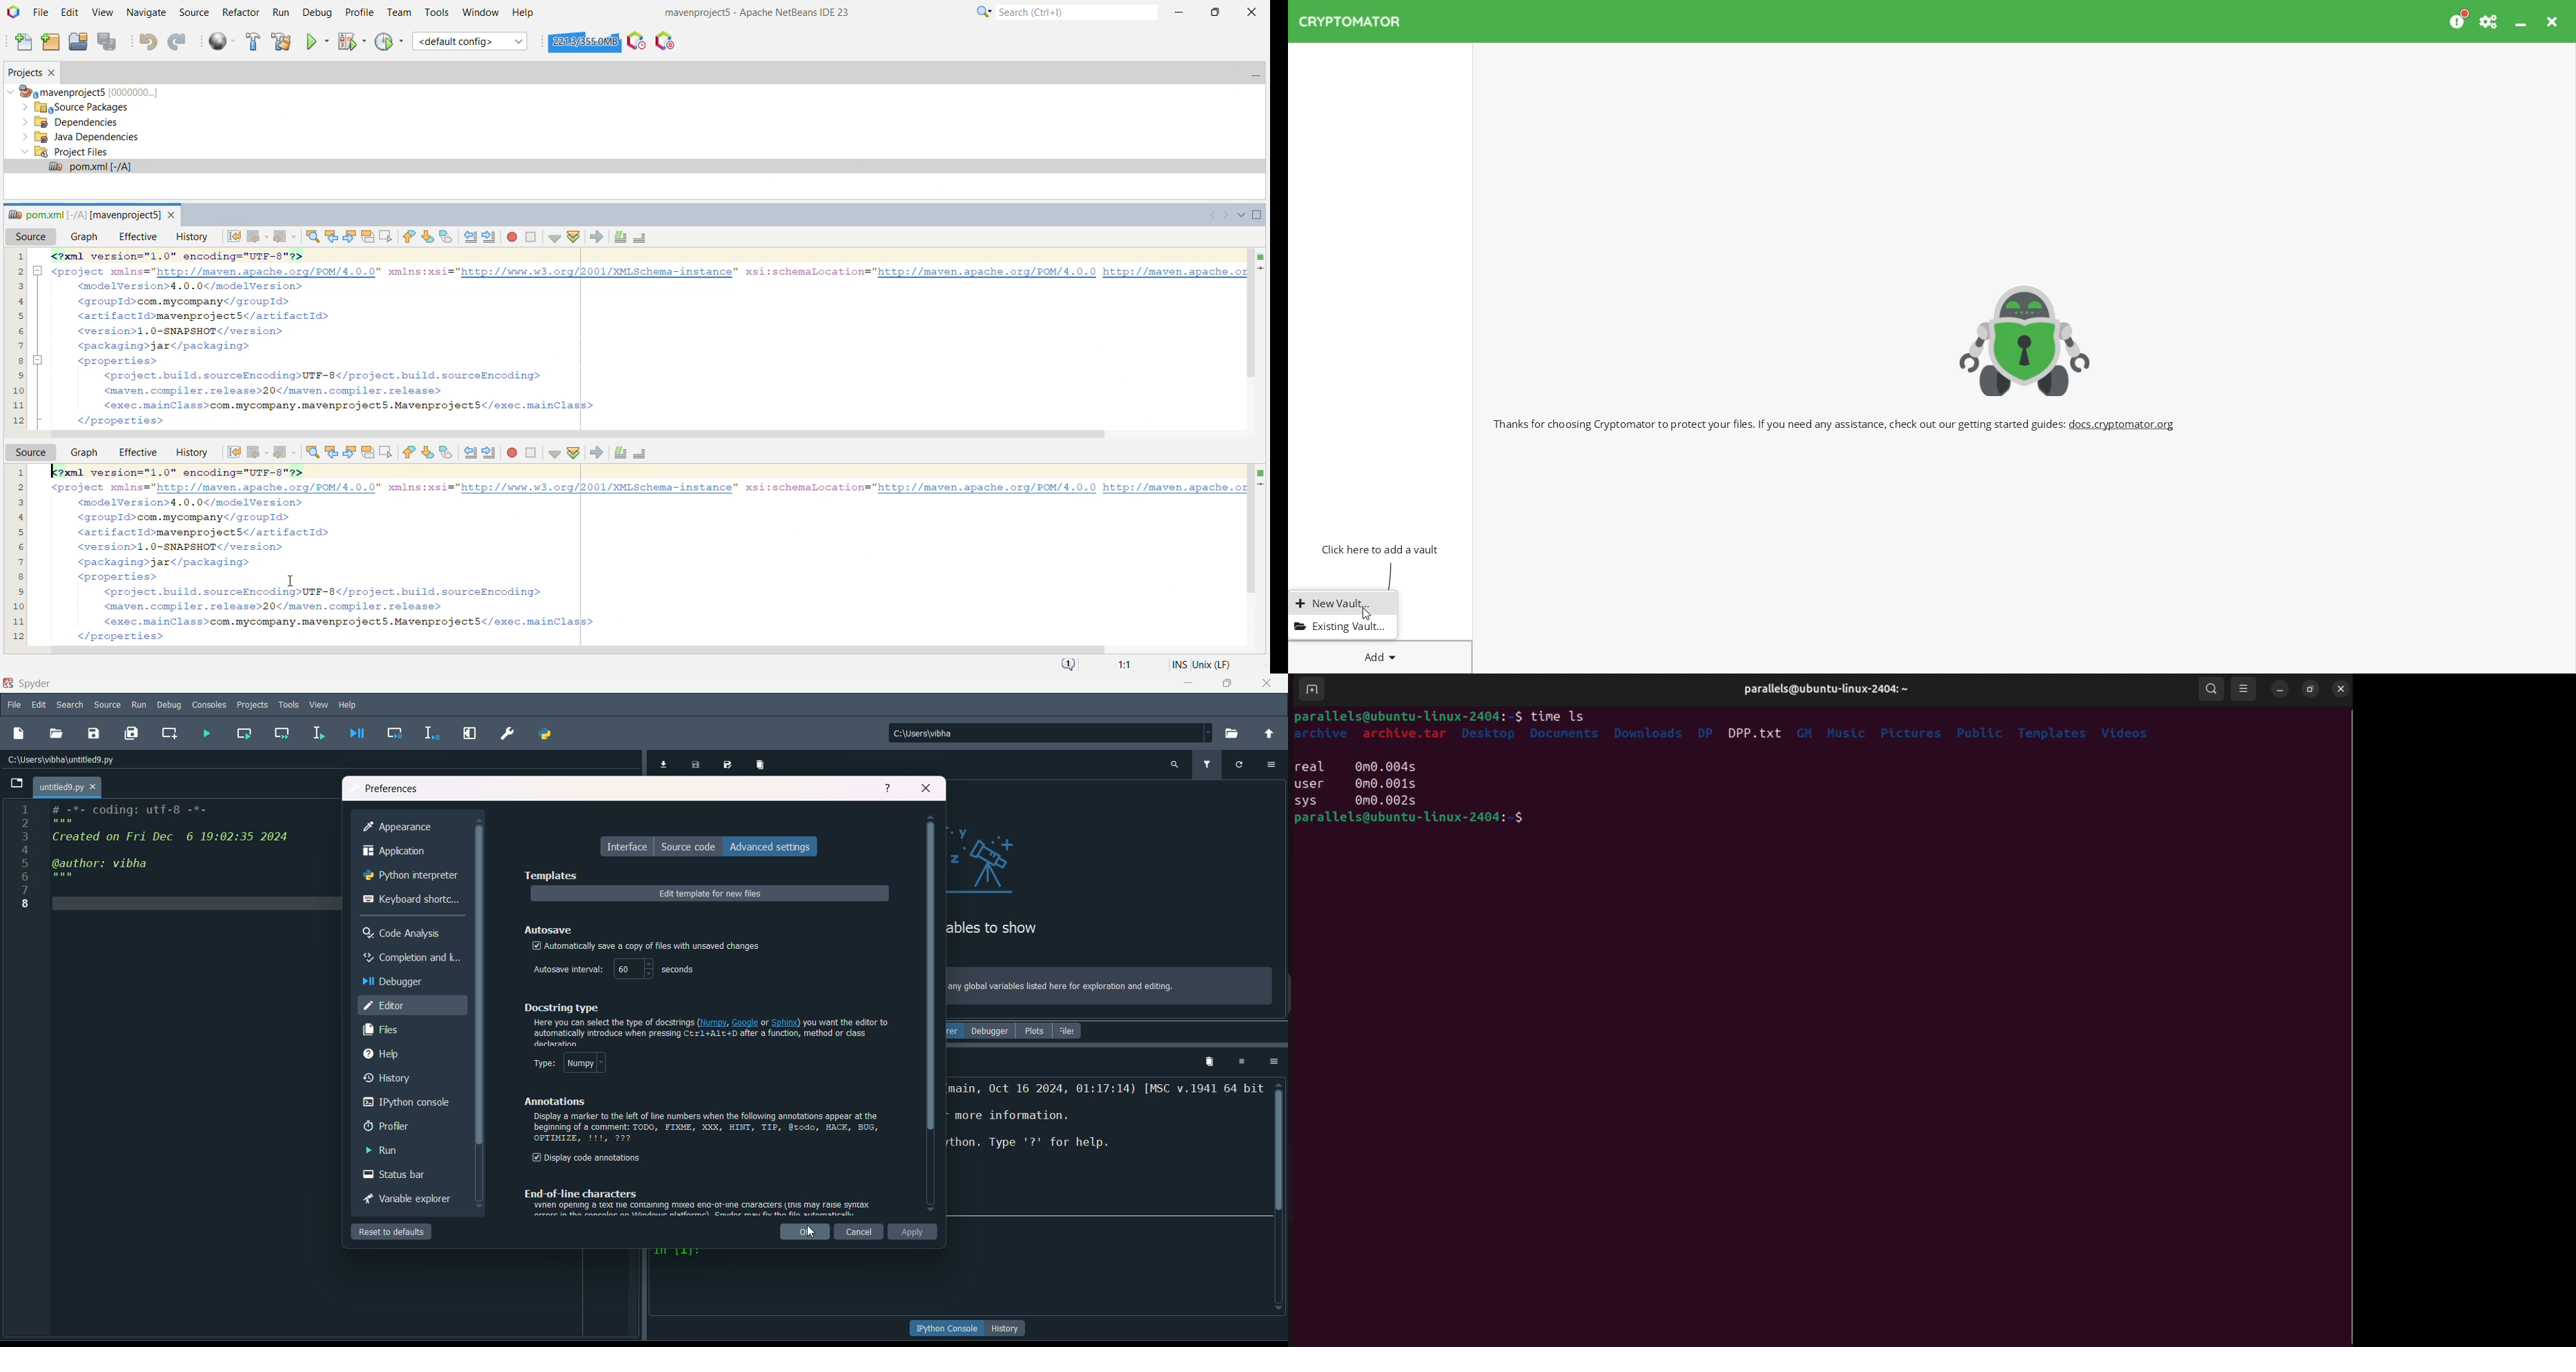 The image size is (2576, 1372). Describe the element at coordinates (197, 503) in the screenshot. I see `<modelVersion>4.0.0</modelVersion>` at that location.